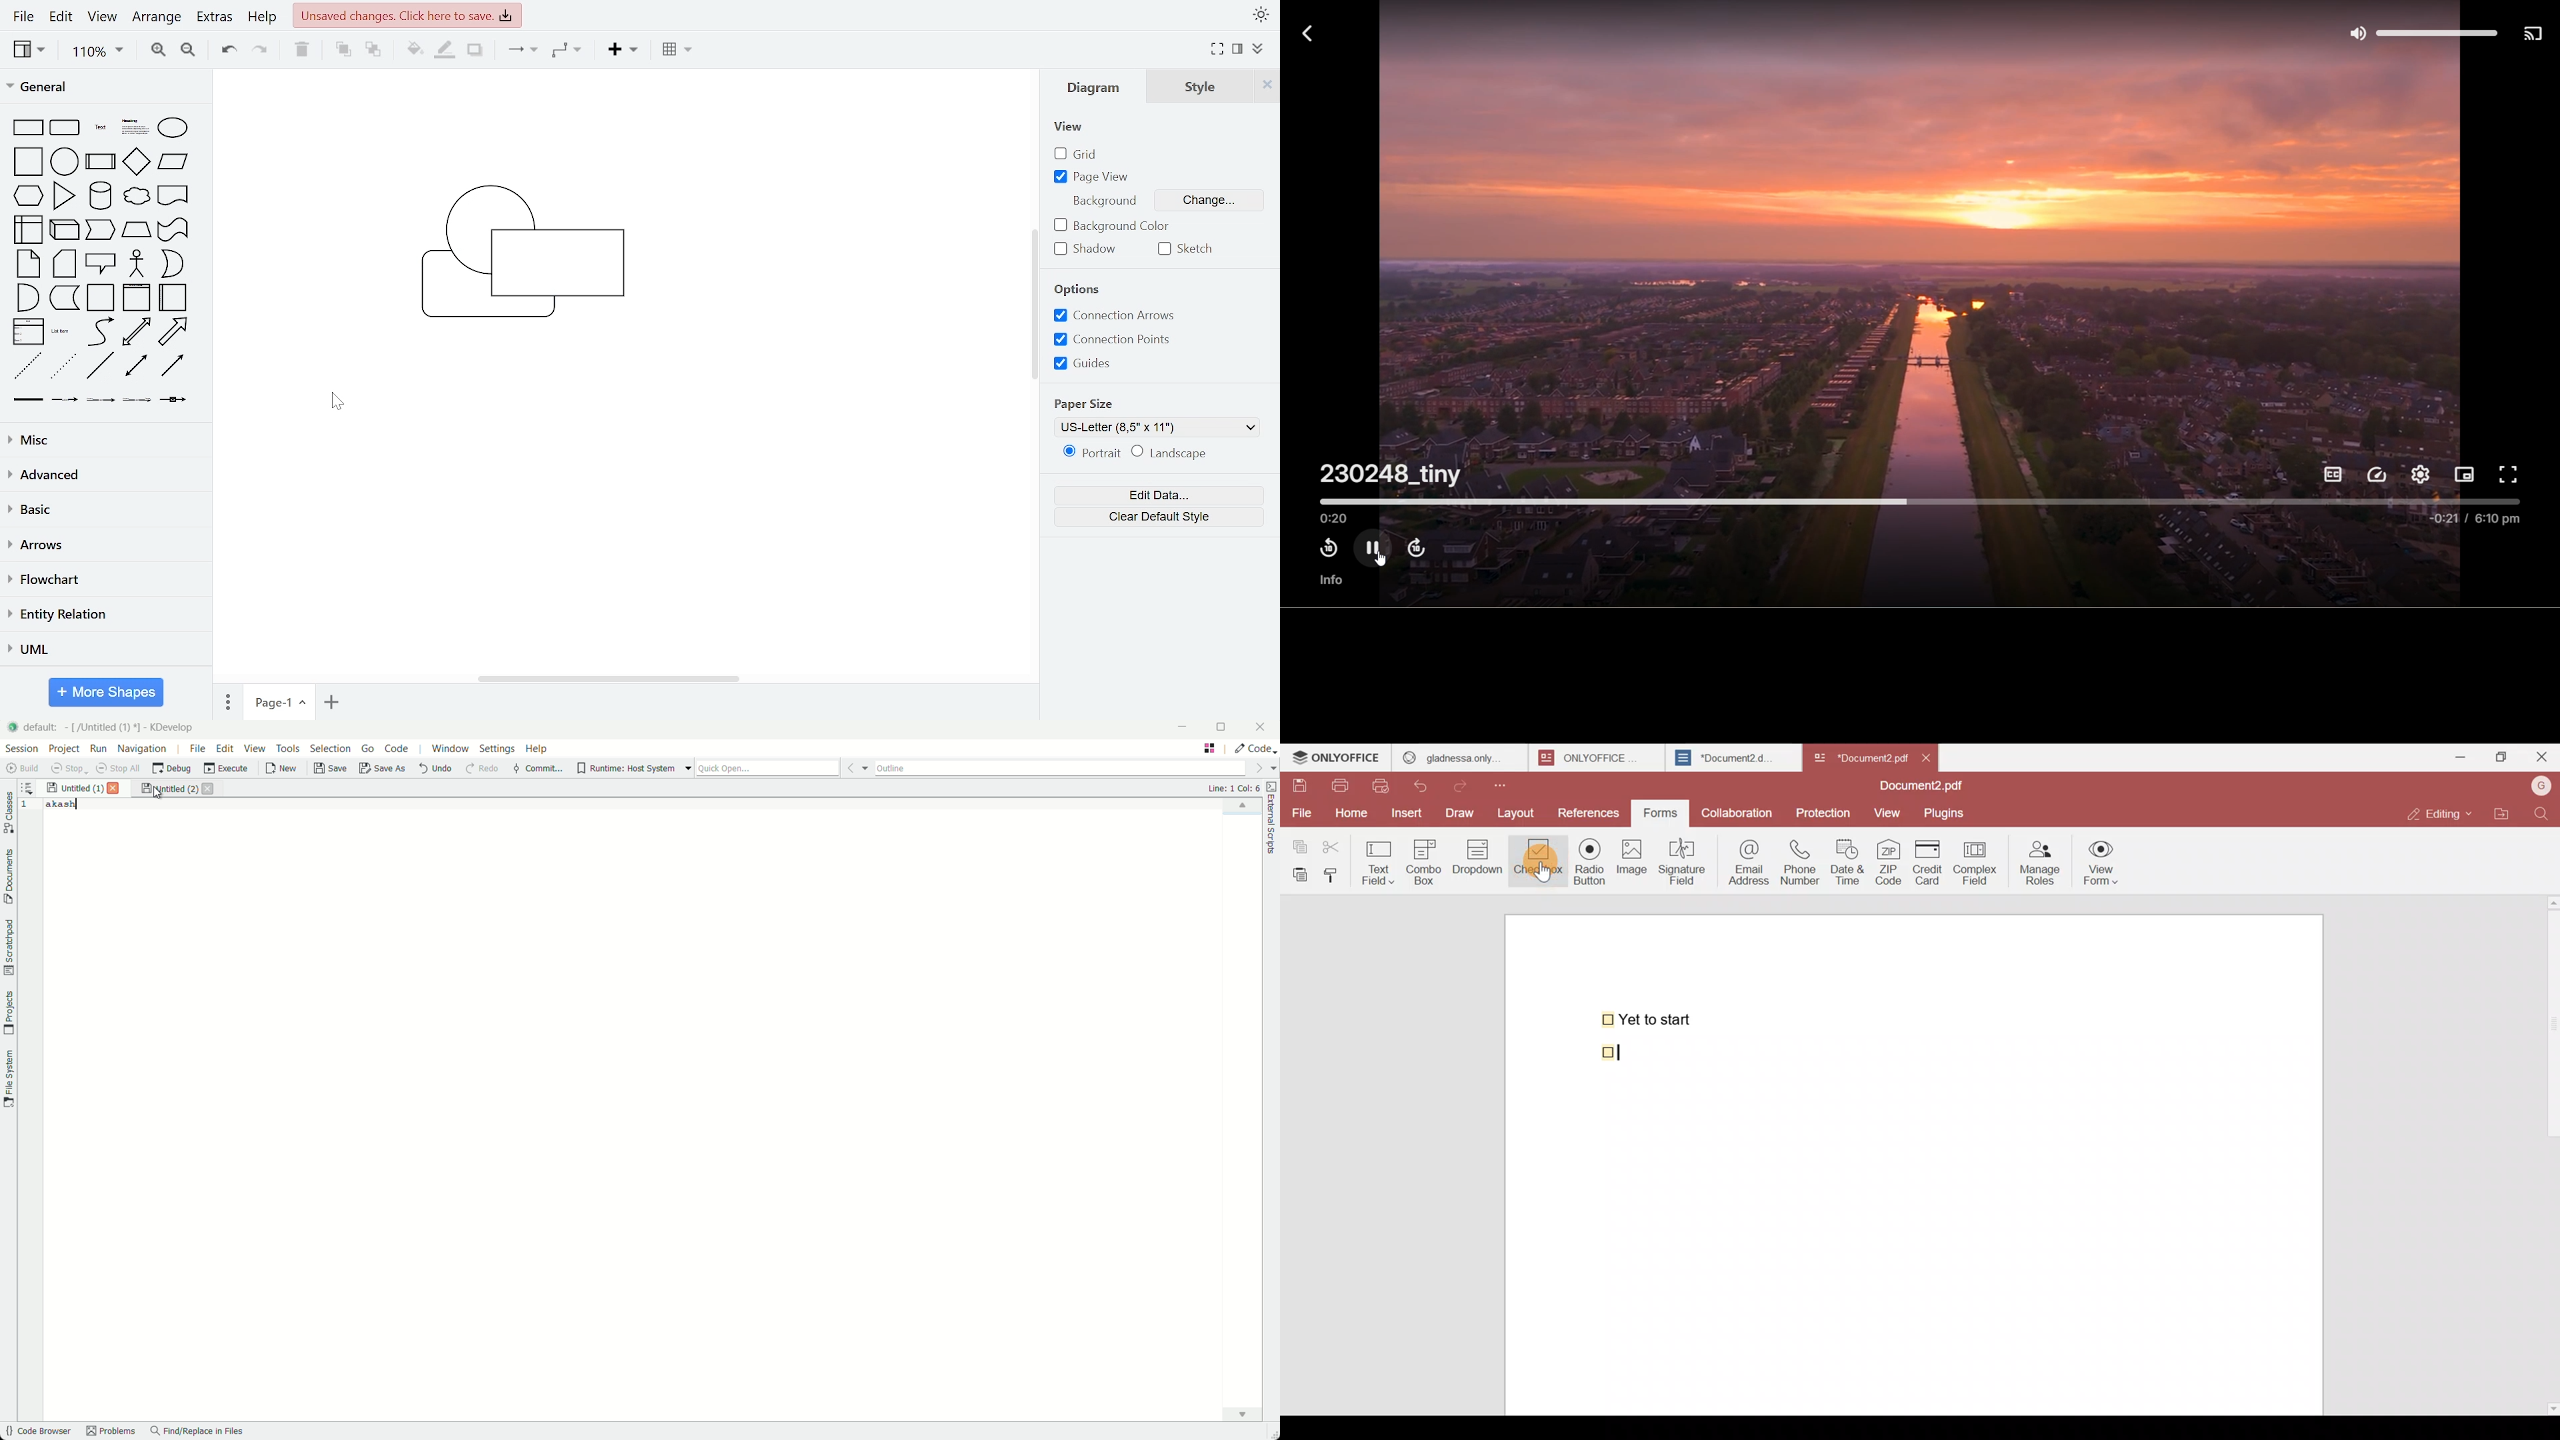  I want to click on to back, so click(370, 51).